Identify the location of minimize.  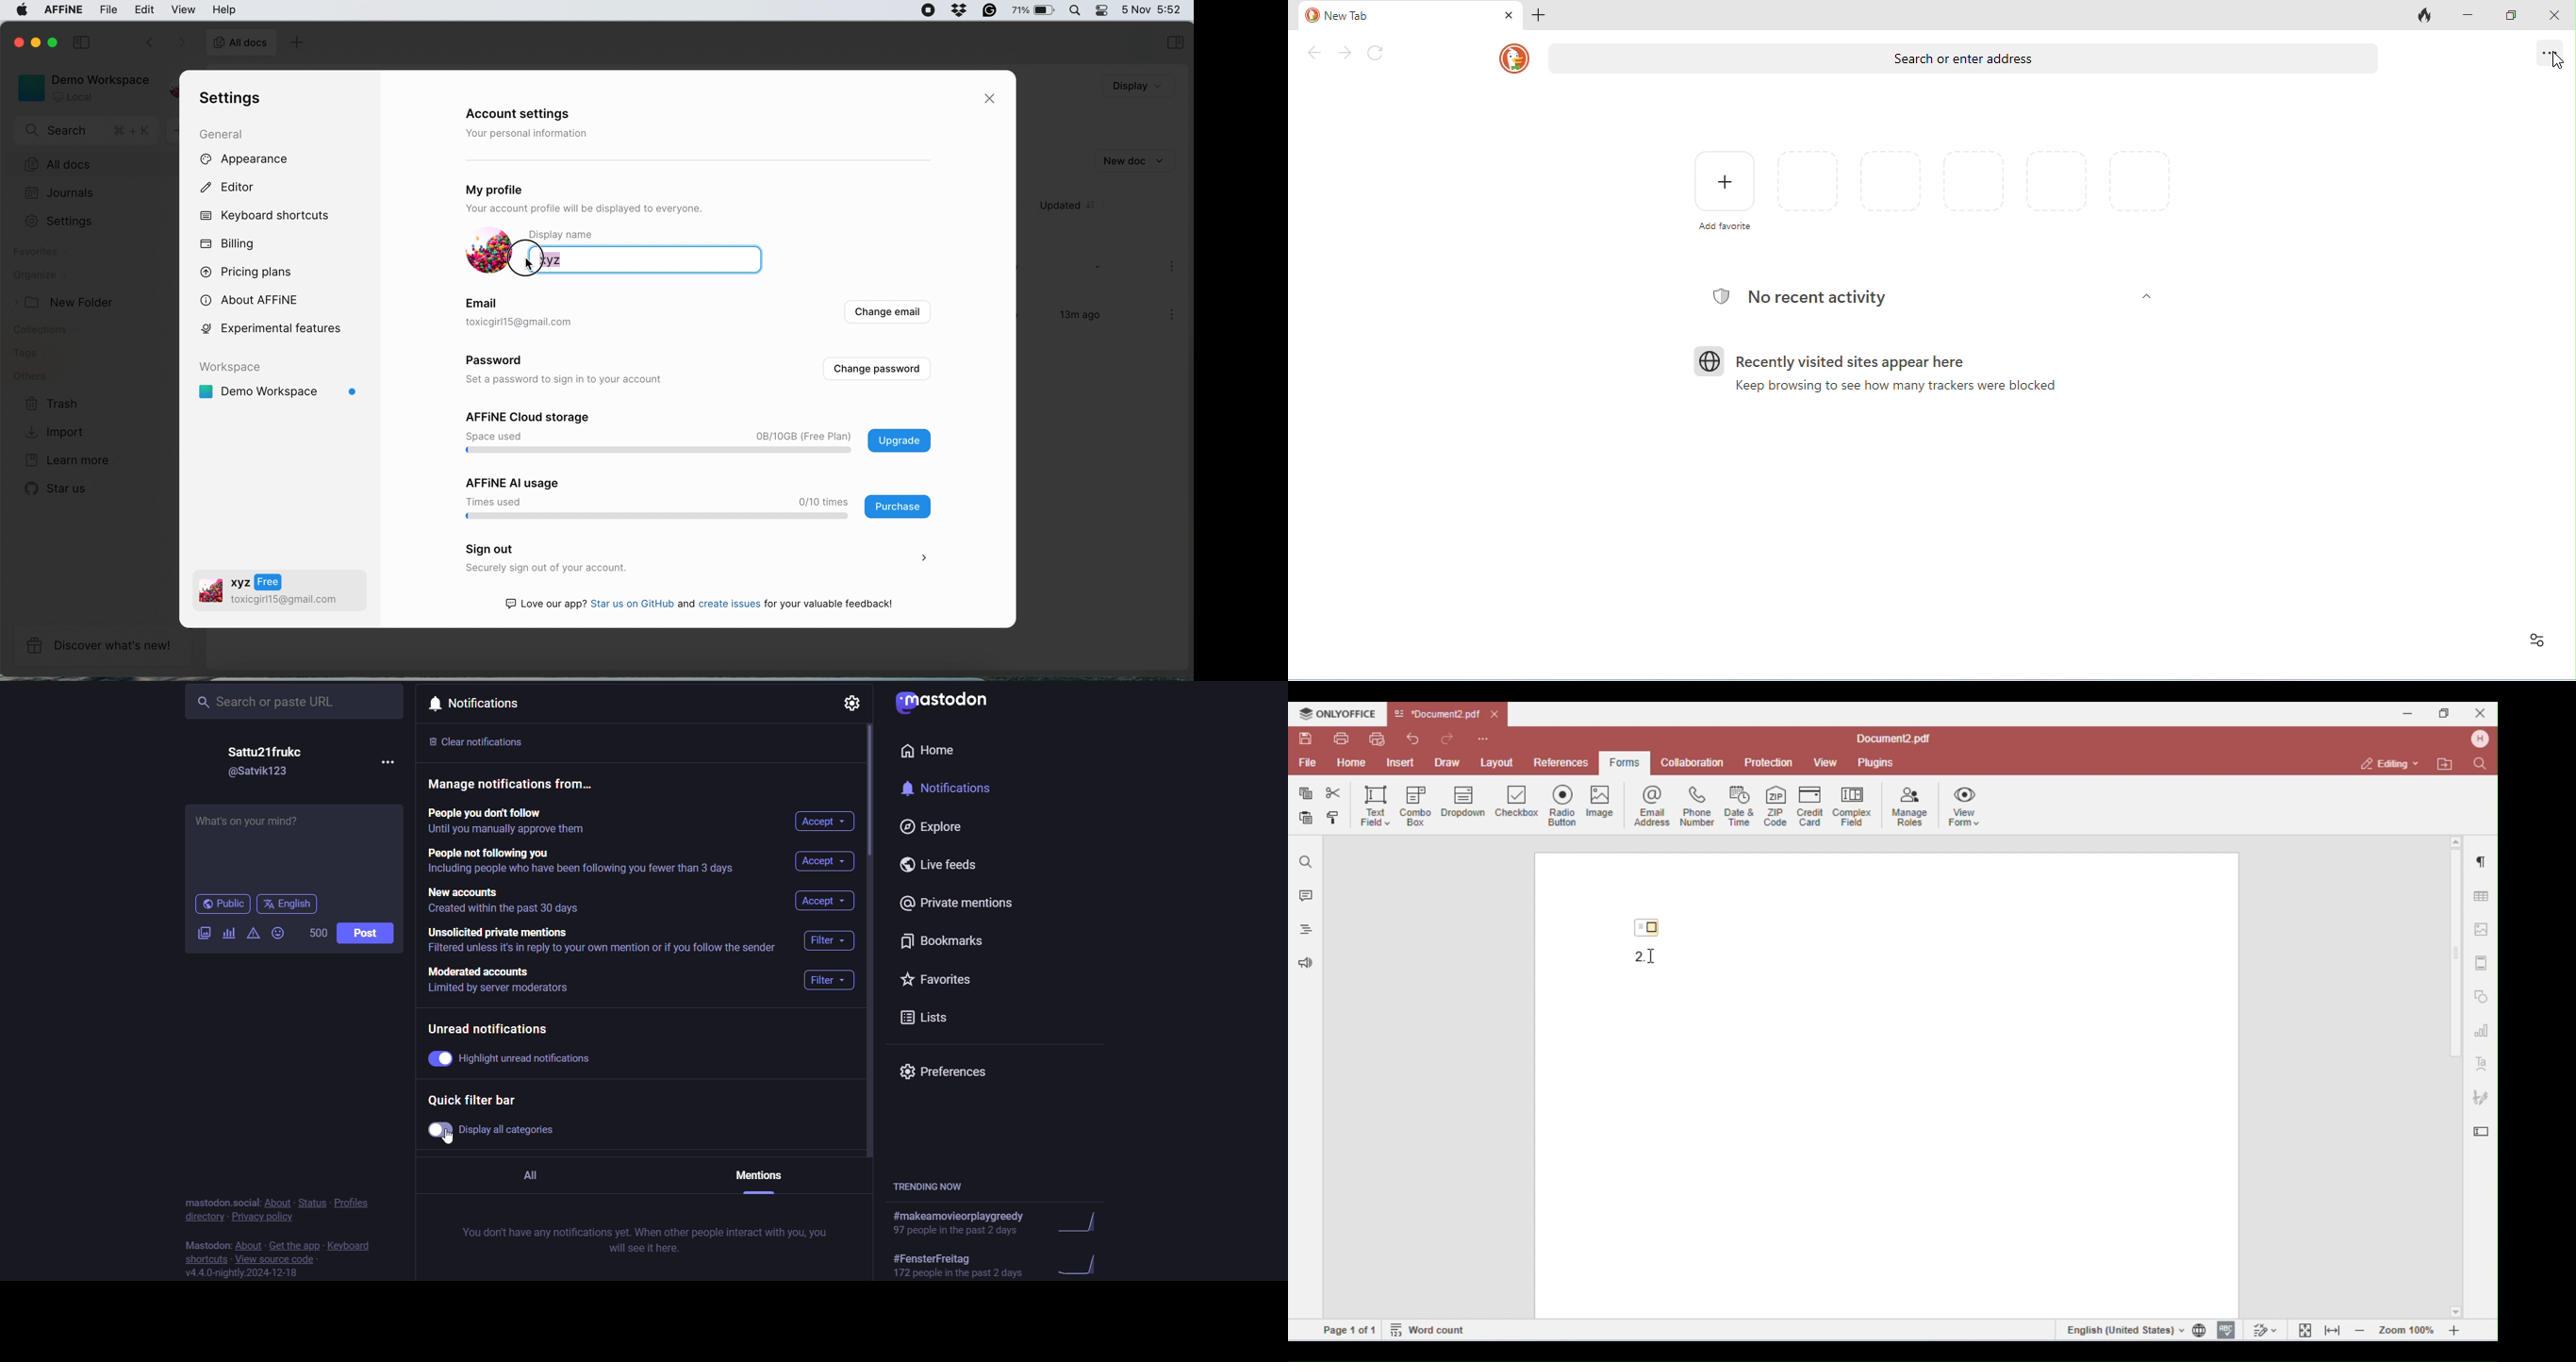
(2467, 14).